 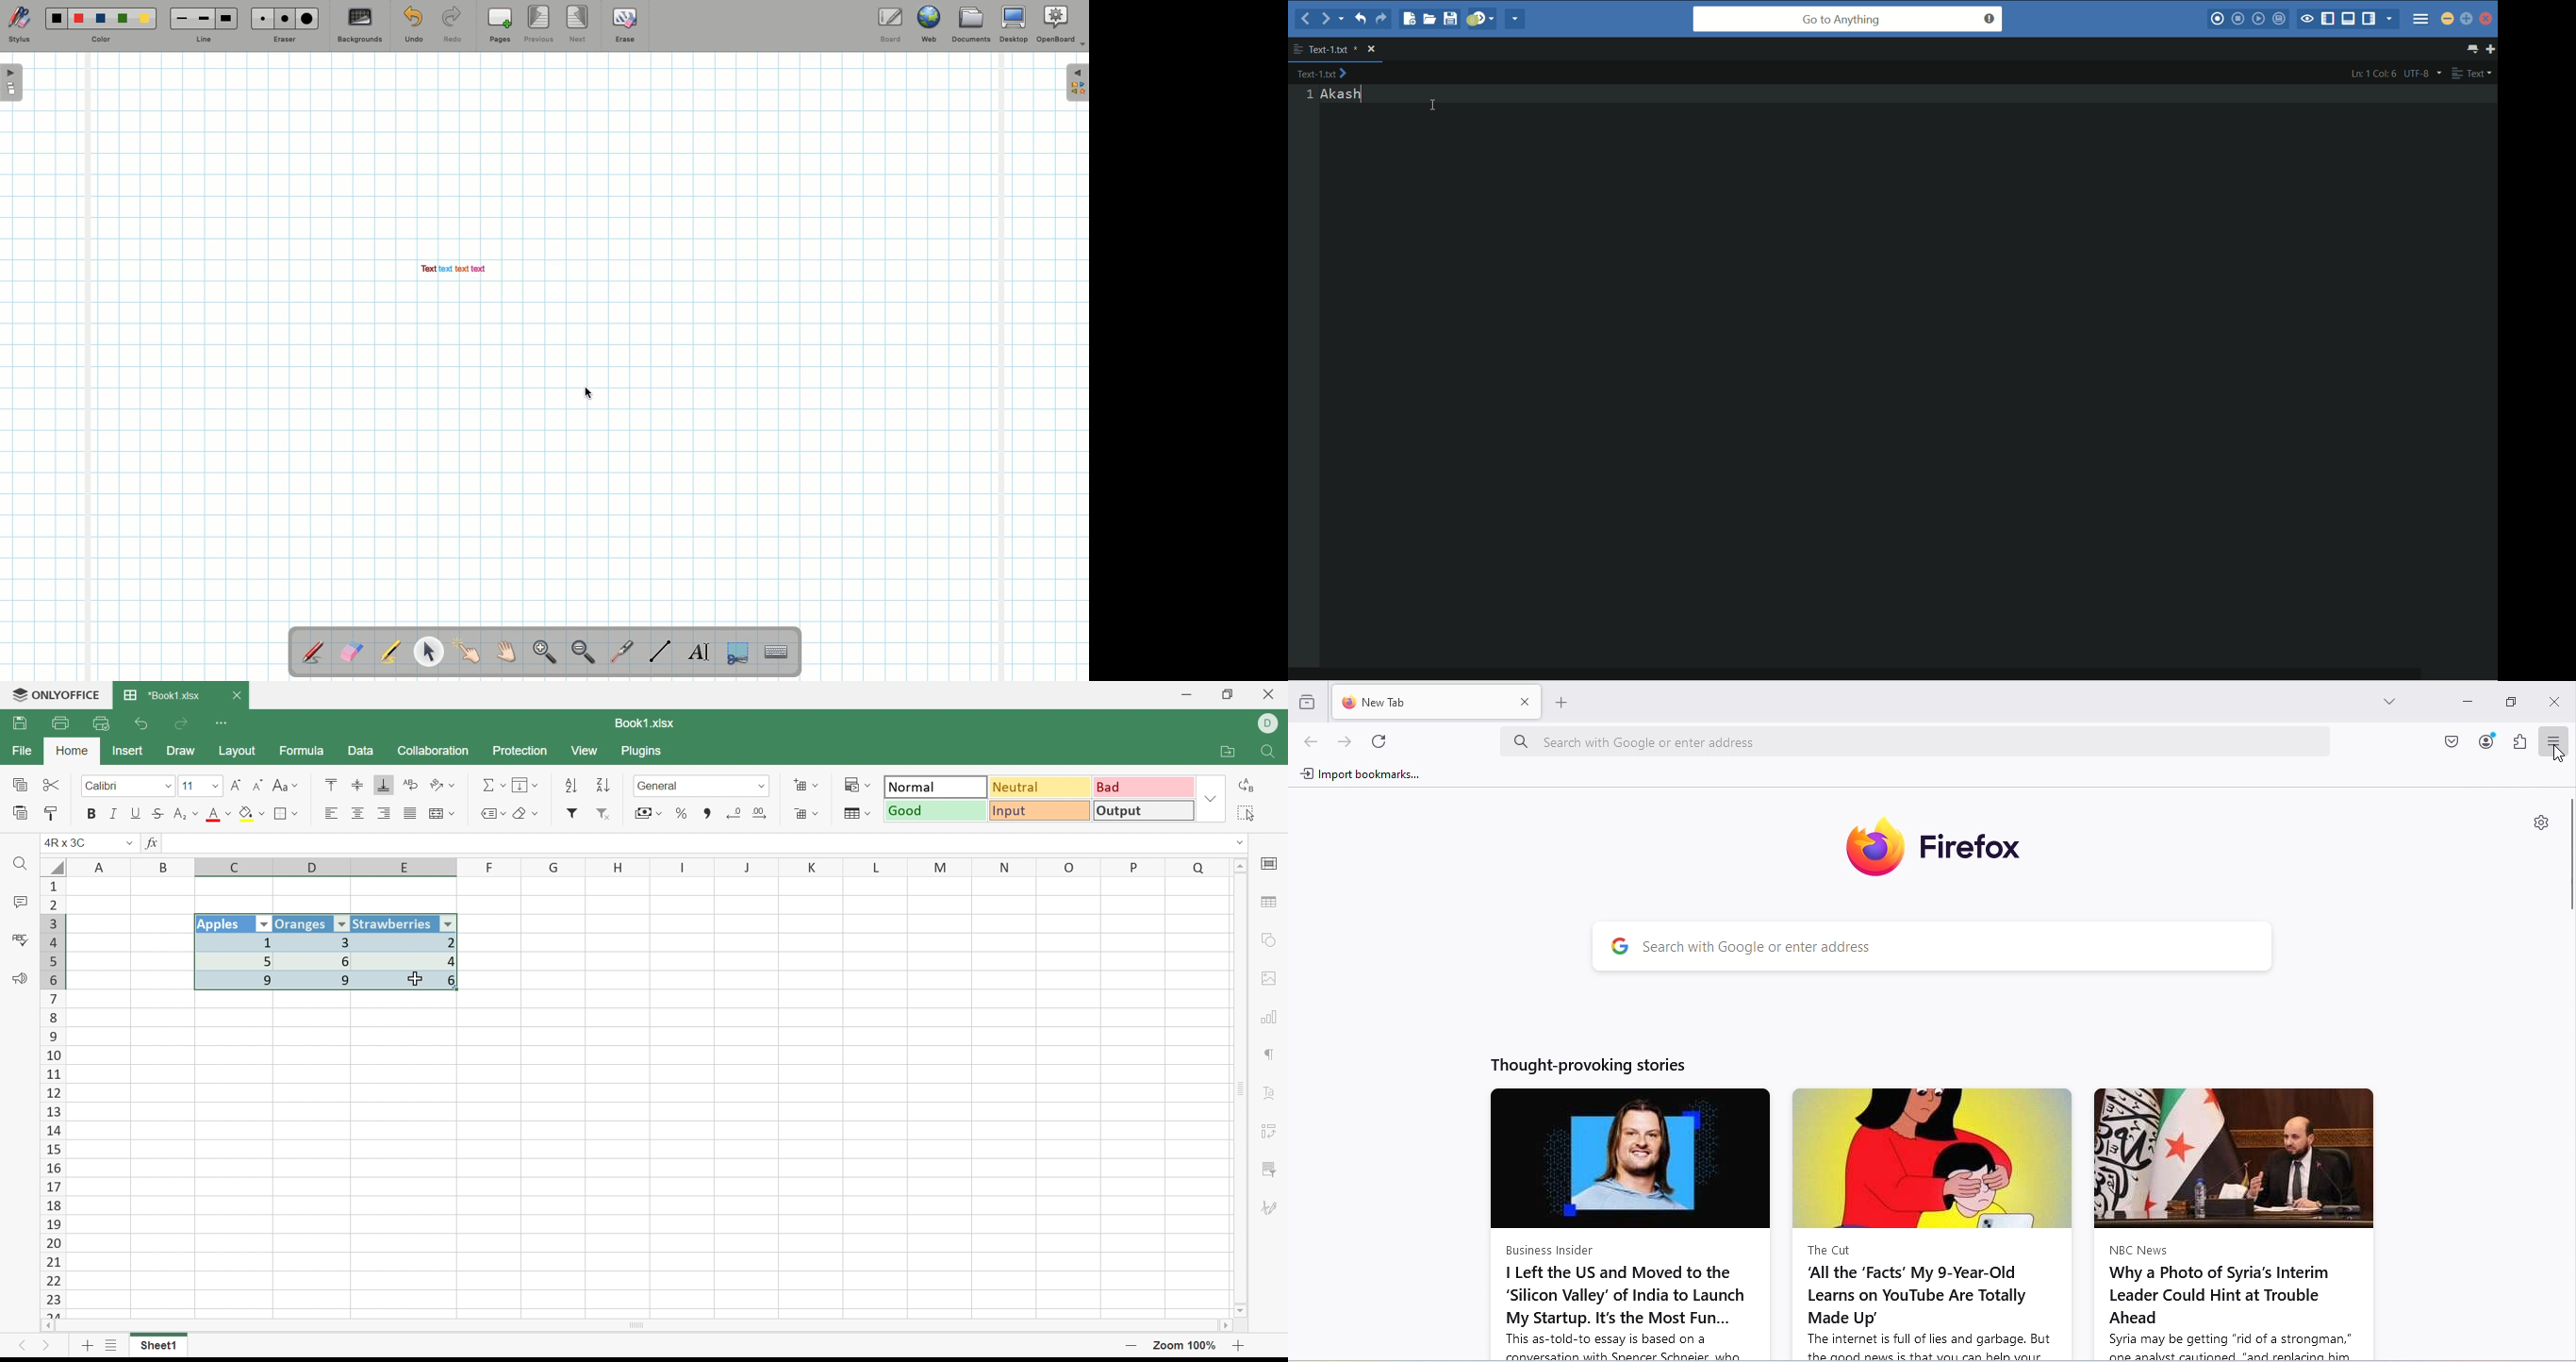 What do you see at coordinates (856, 814) in the screenshot?
I see `Format as table template` at bounding box center [856, 814].